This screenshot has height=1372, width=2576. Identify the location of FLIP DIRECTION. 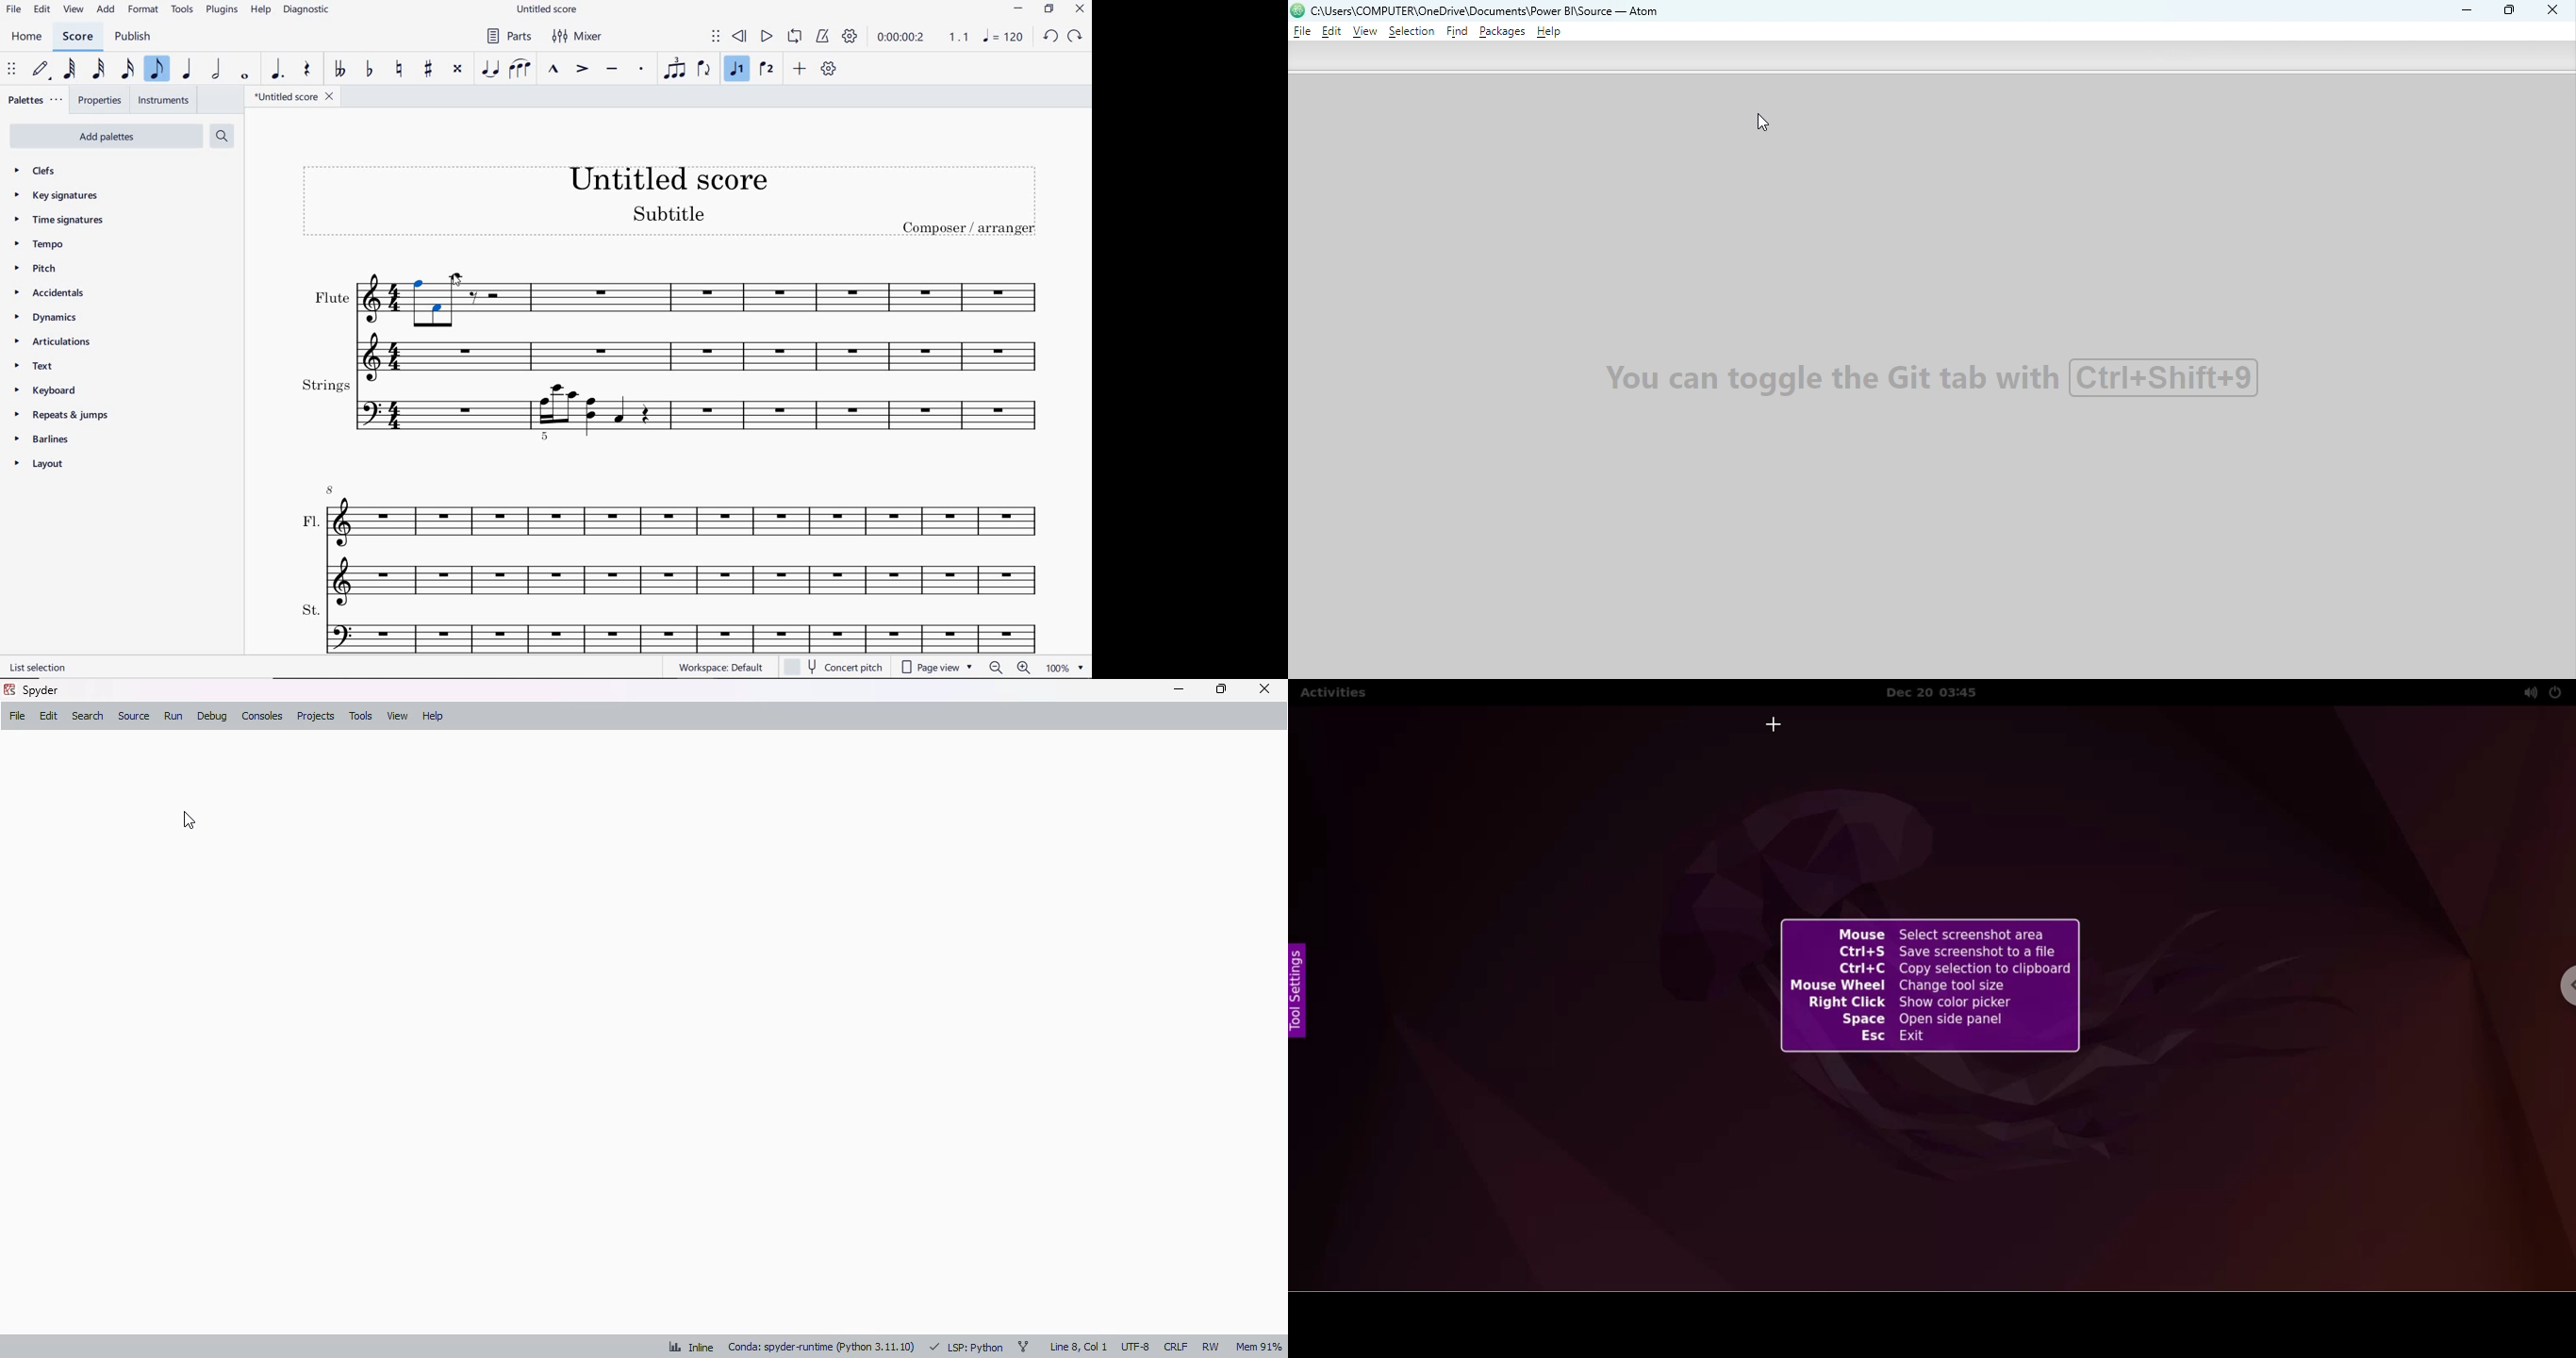
(704, 70).